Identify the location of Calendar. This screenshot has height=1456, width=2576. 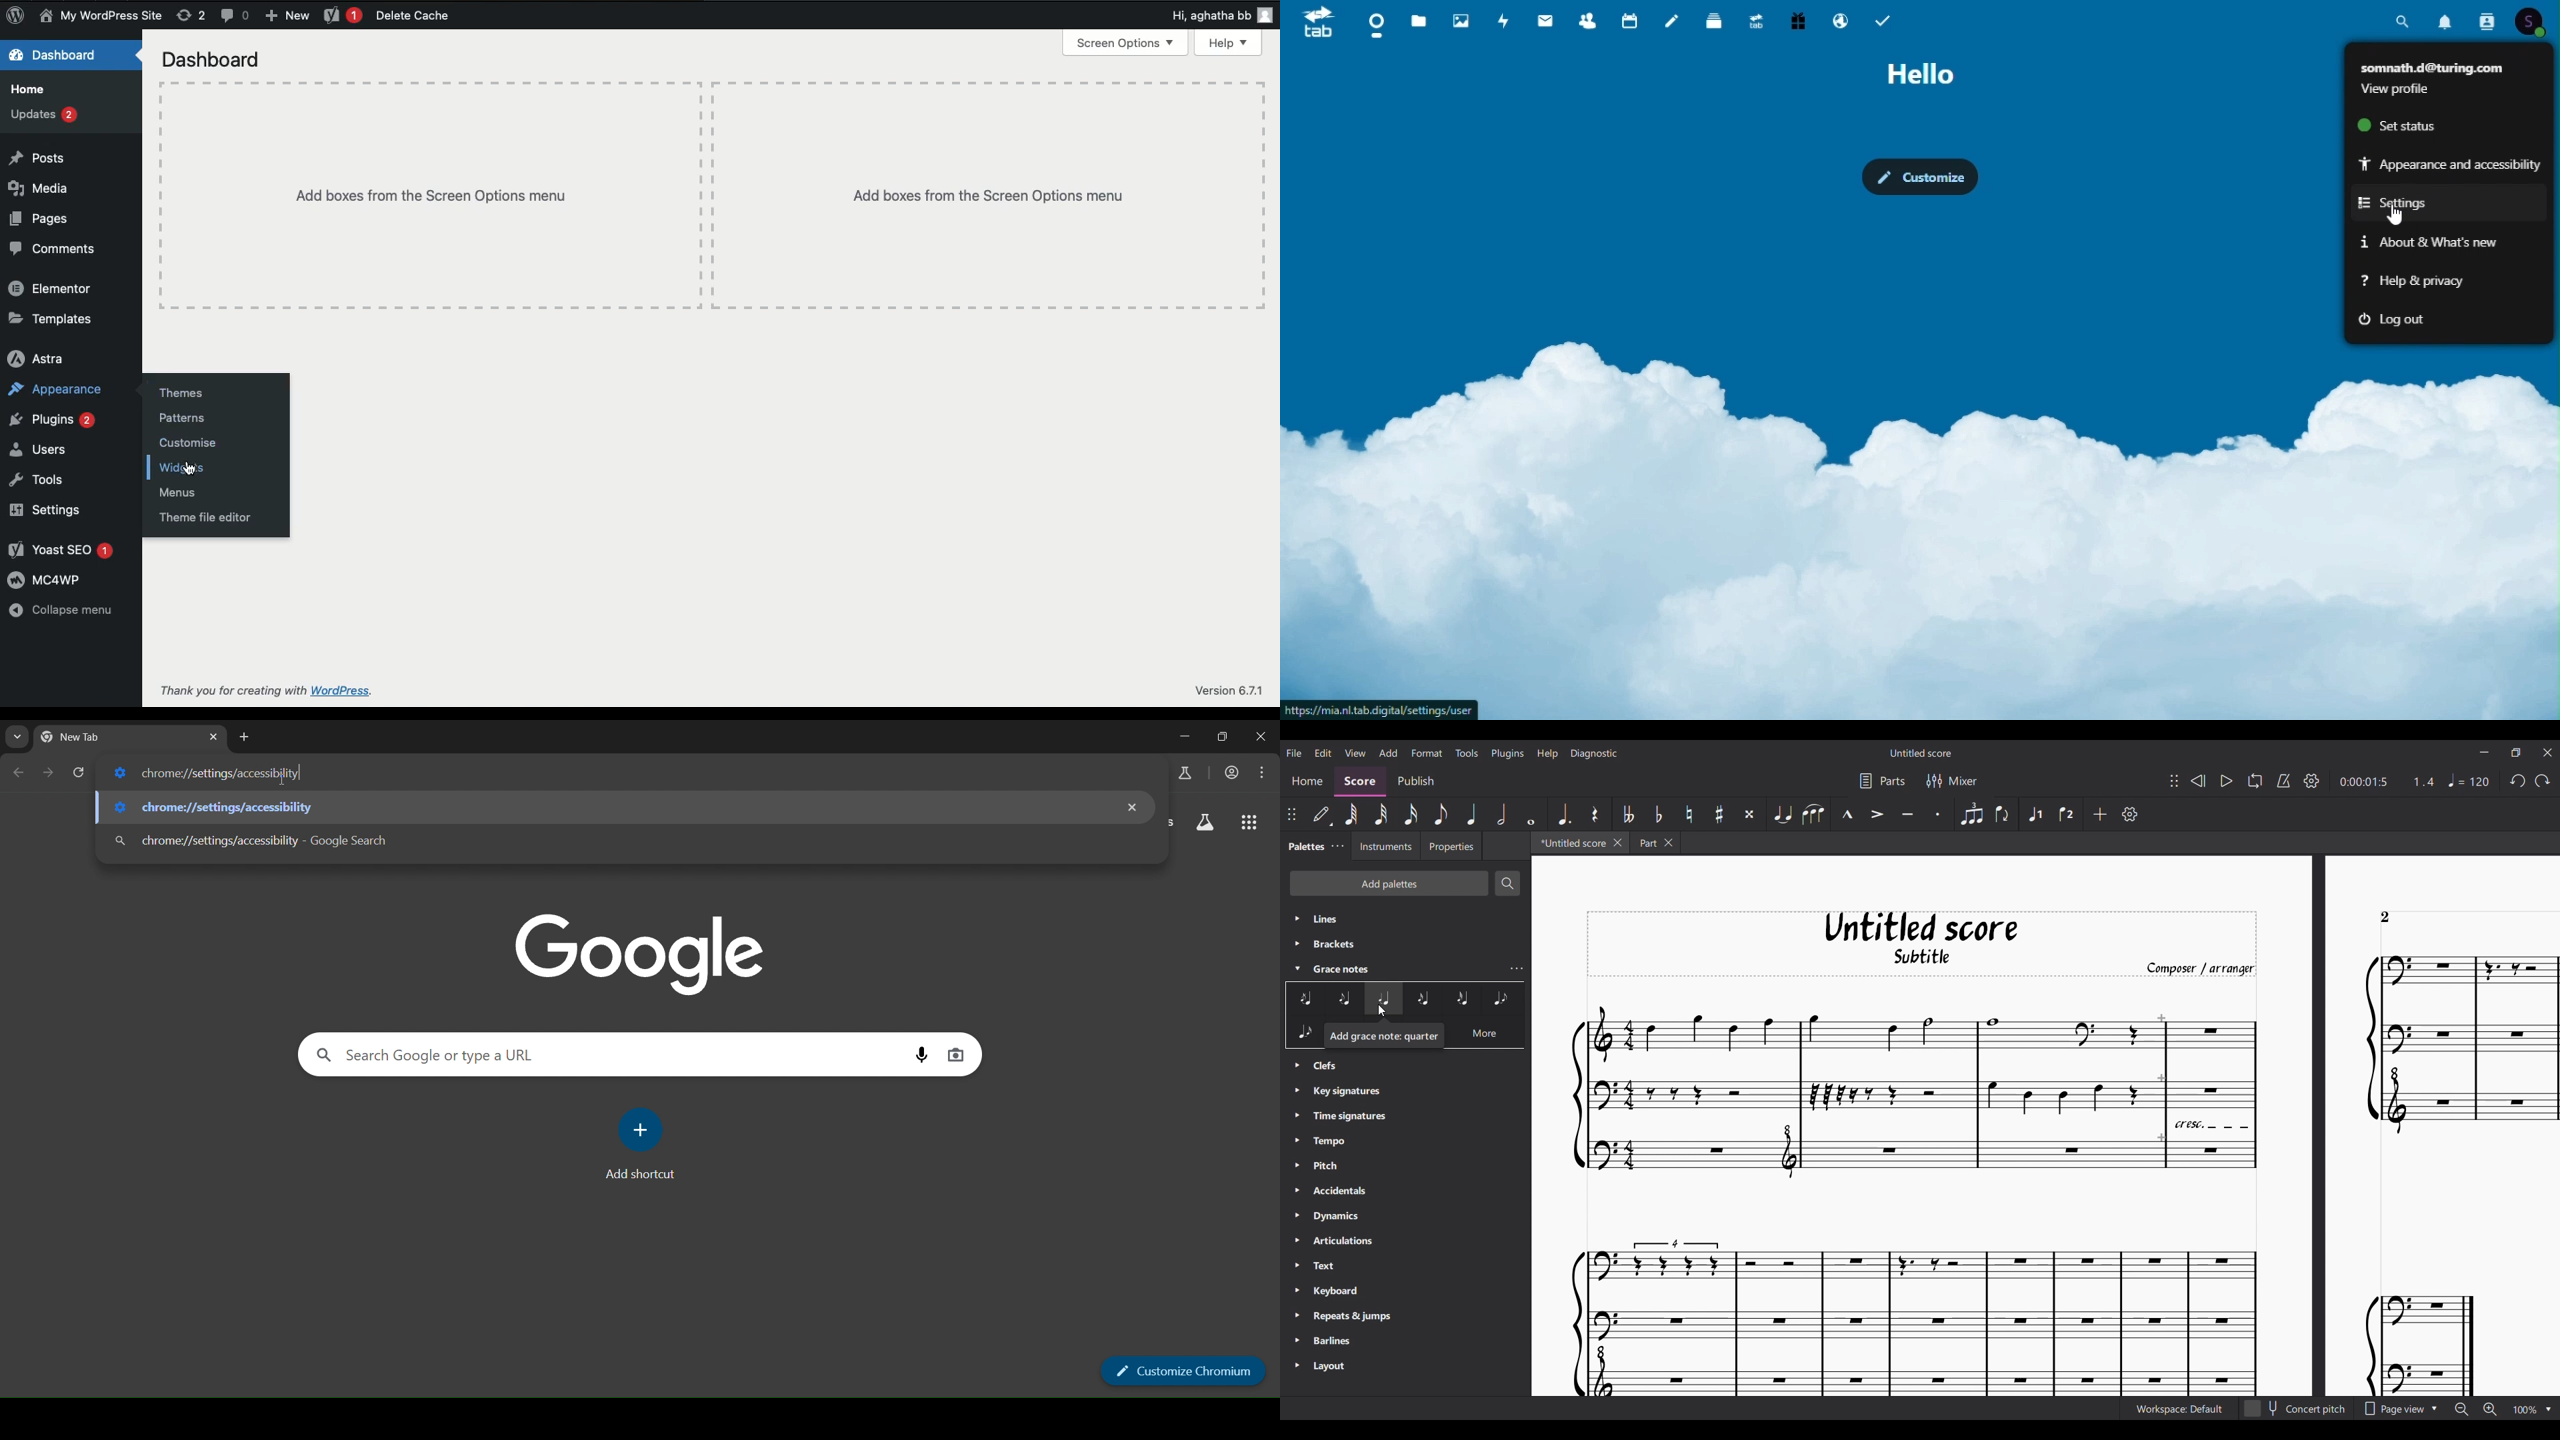
(1633, 19).